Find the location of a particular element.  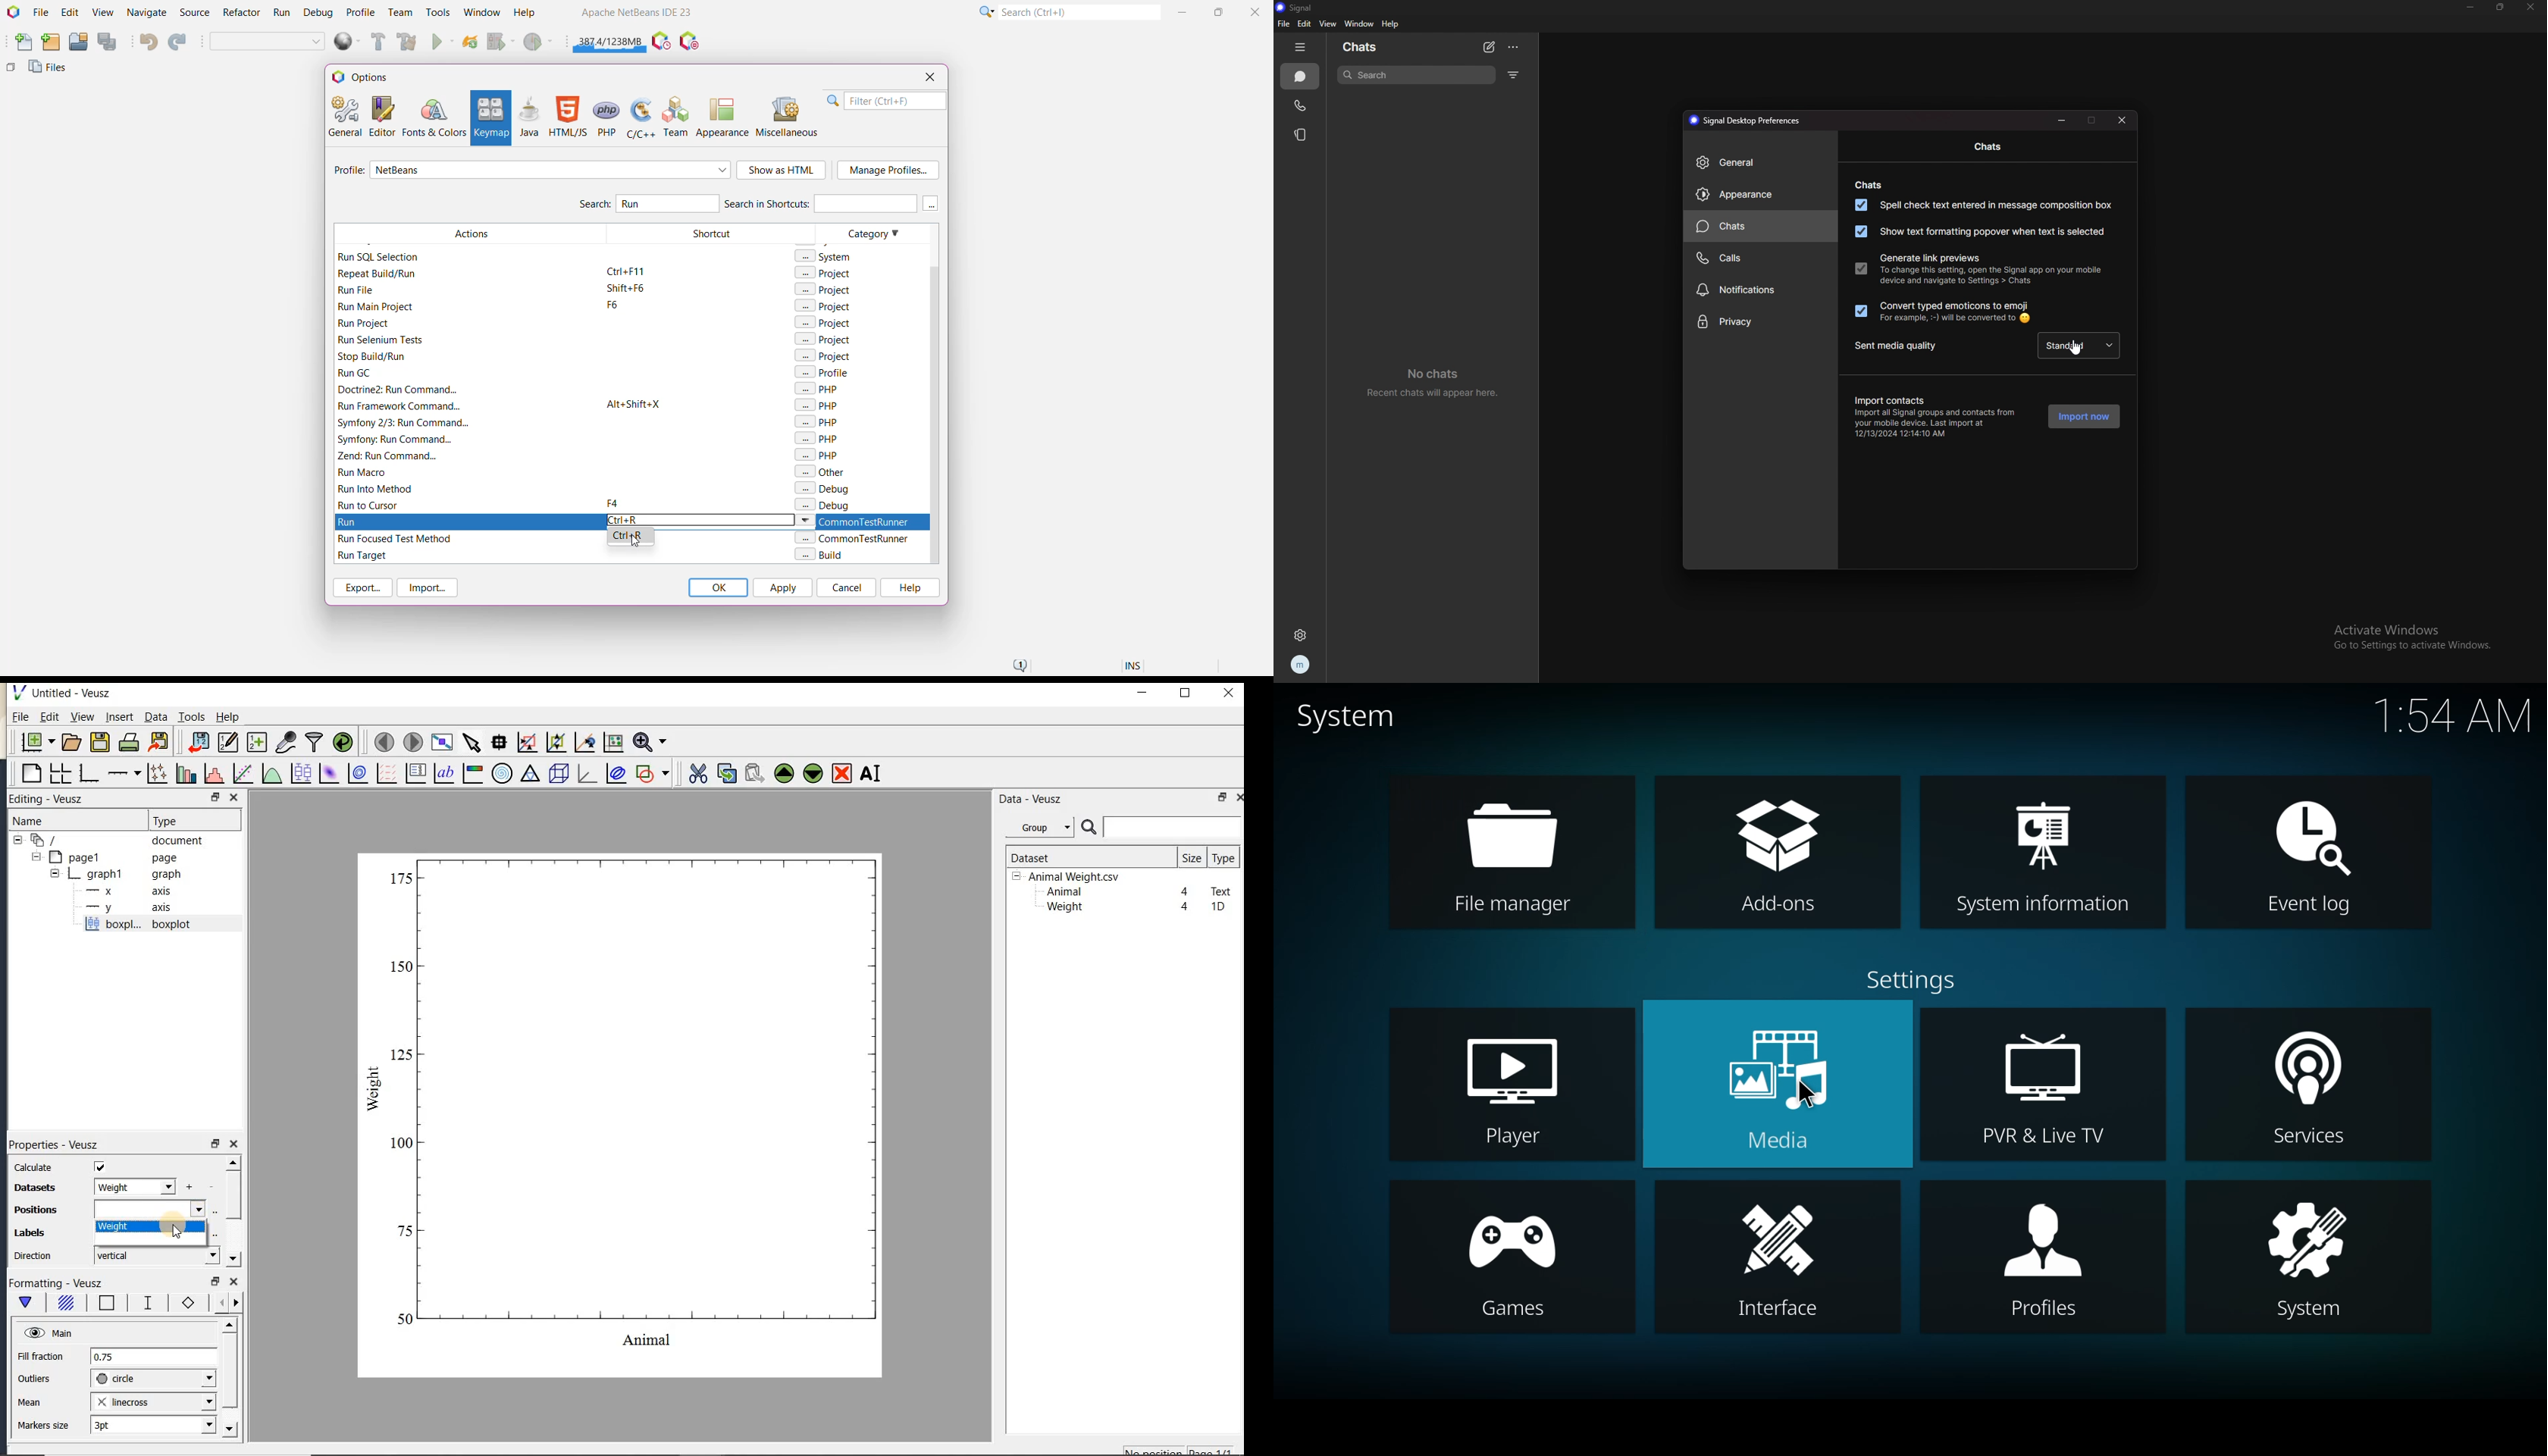

new chat is located at coordinates (1489, 48).